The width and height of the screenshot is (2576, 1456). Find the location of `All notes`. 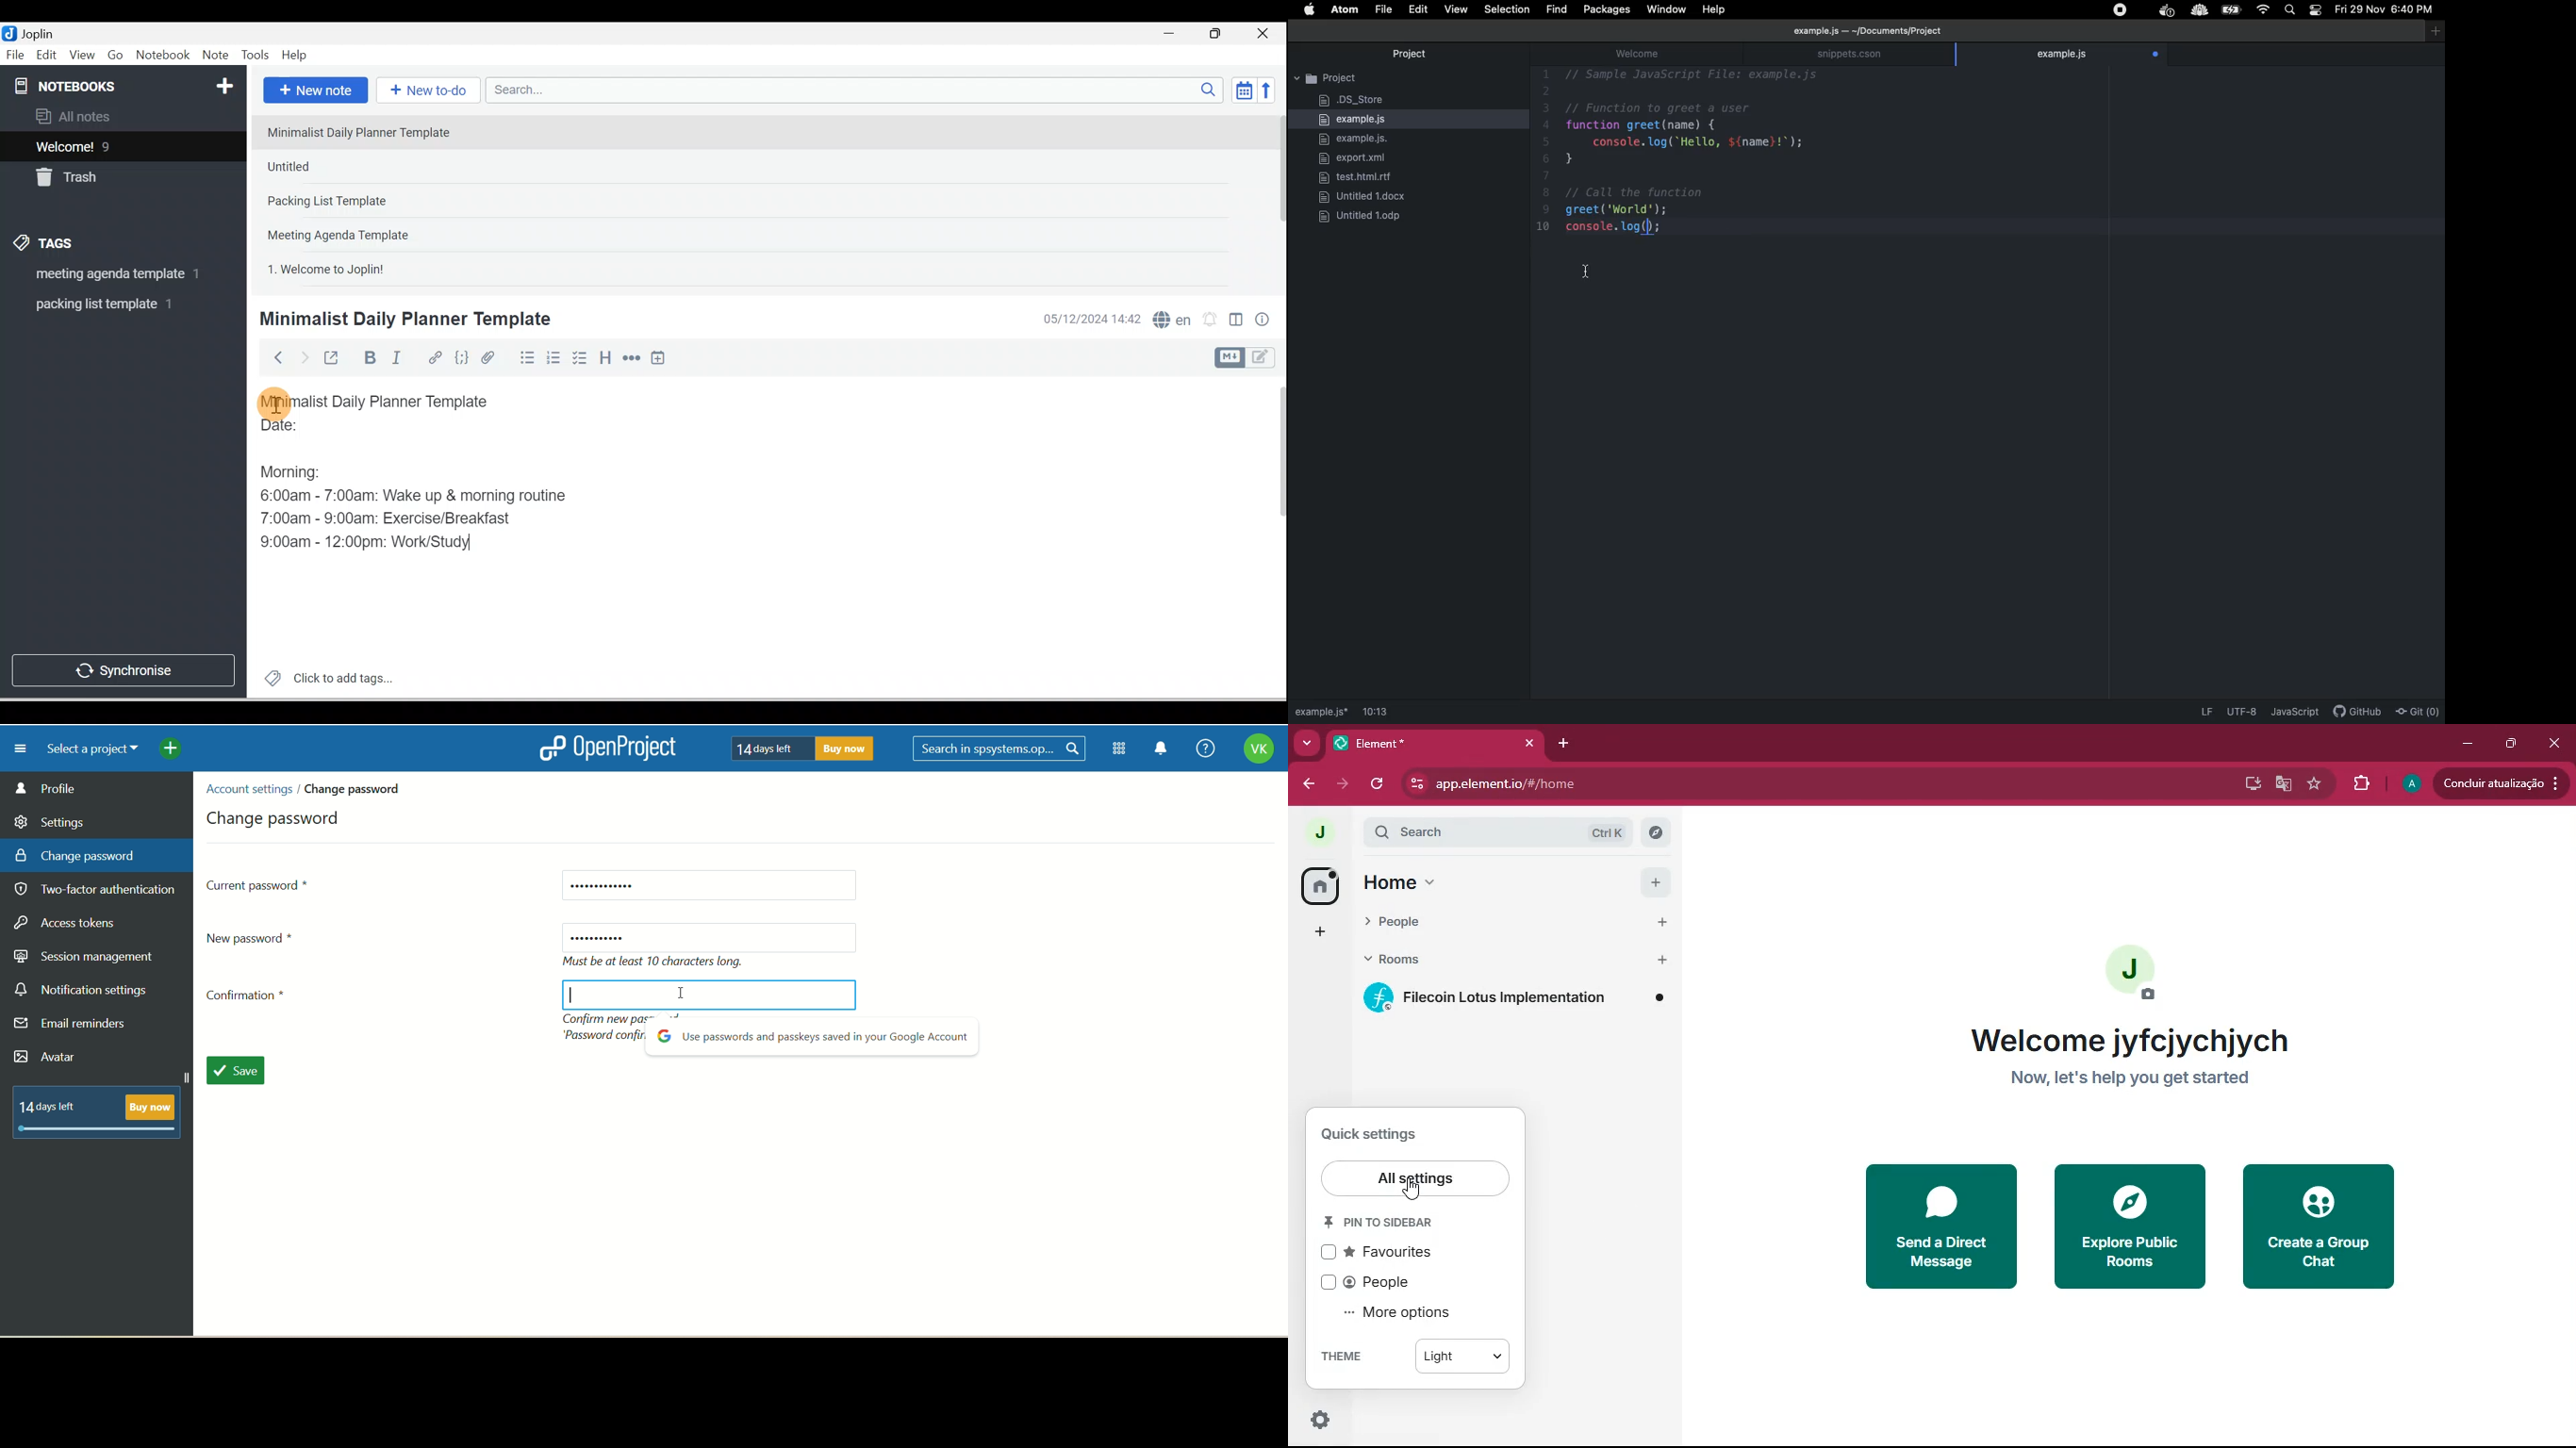

All notes is located at coordinates (121, 116).